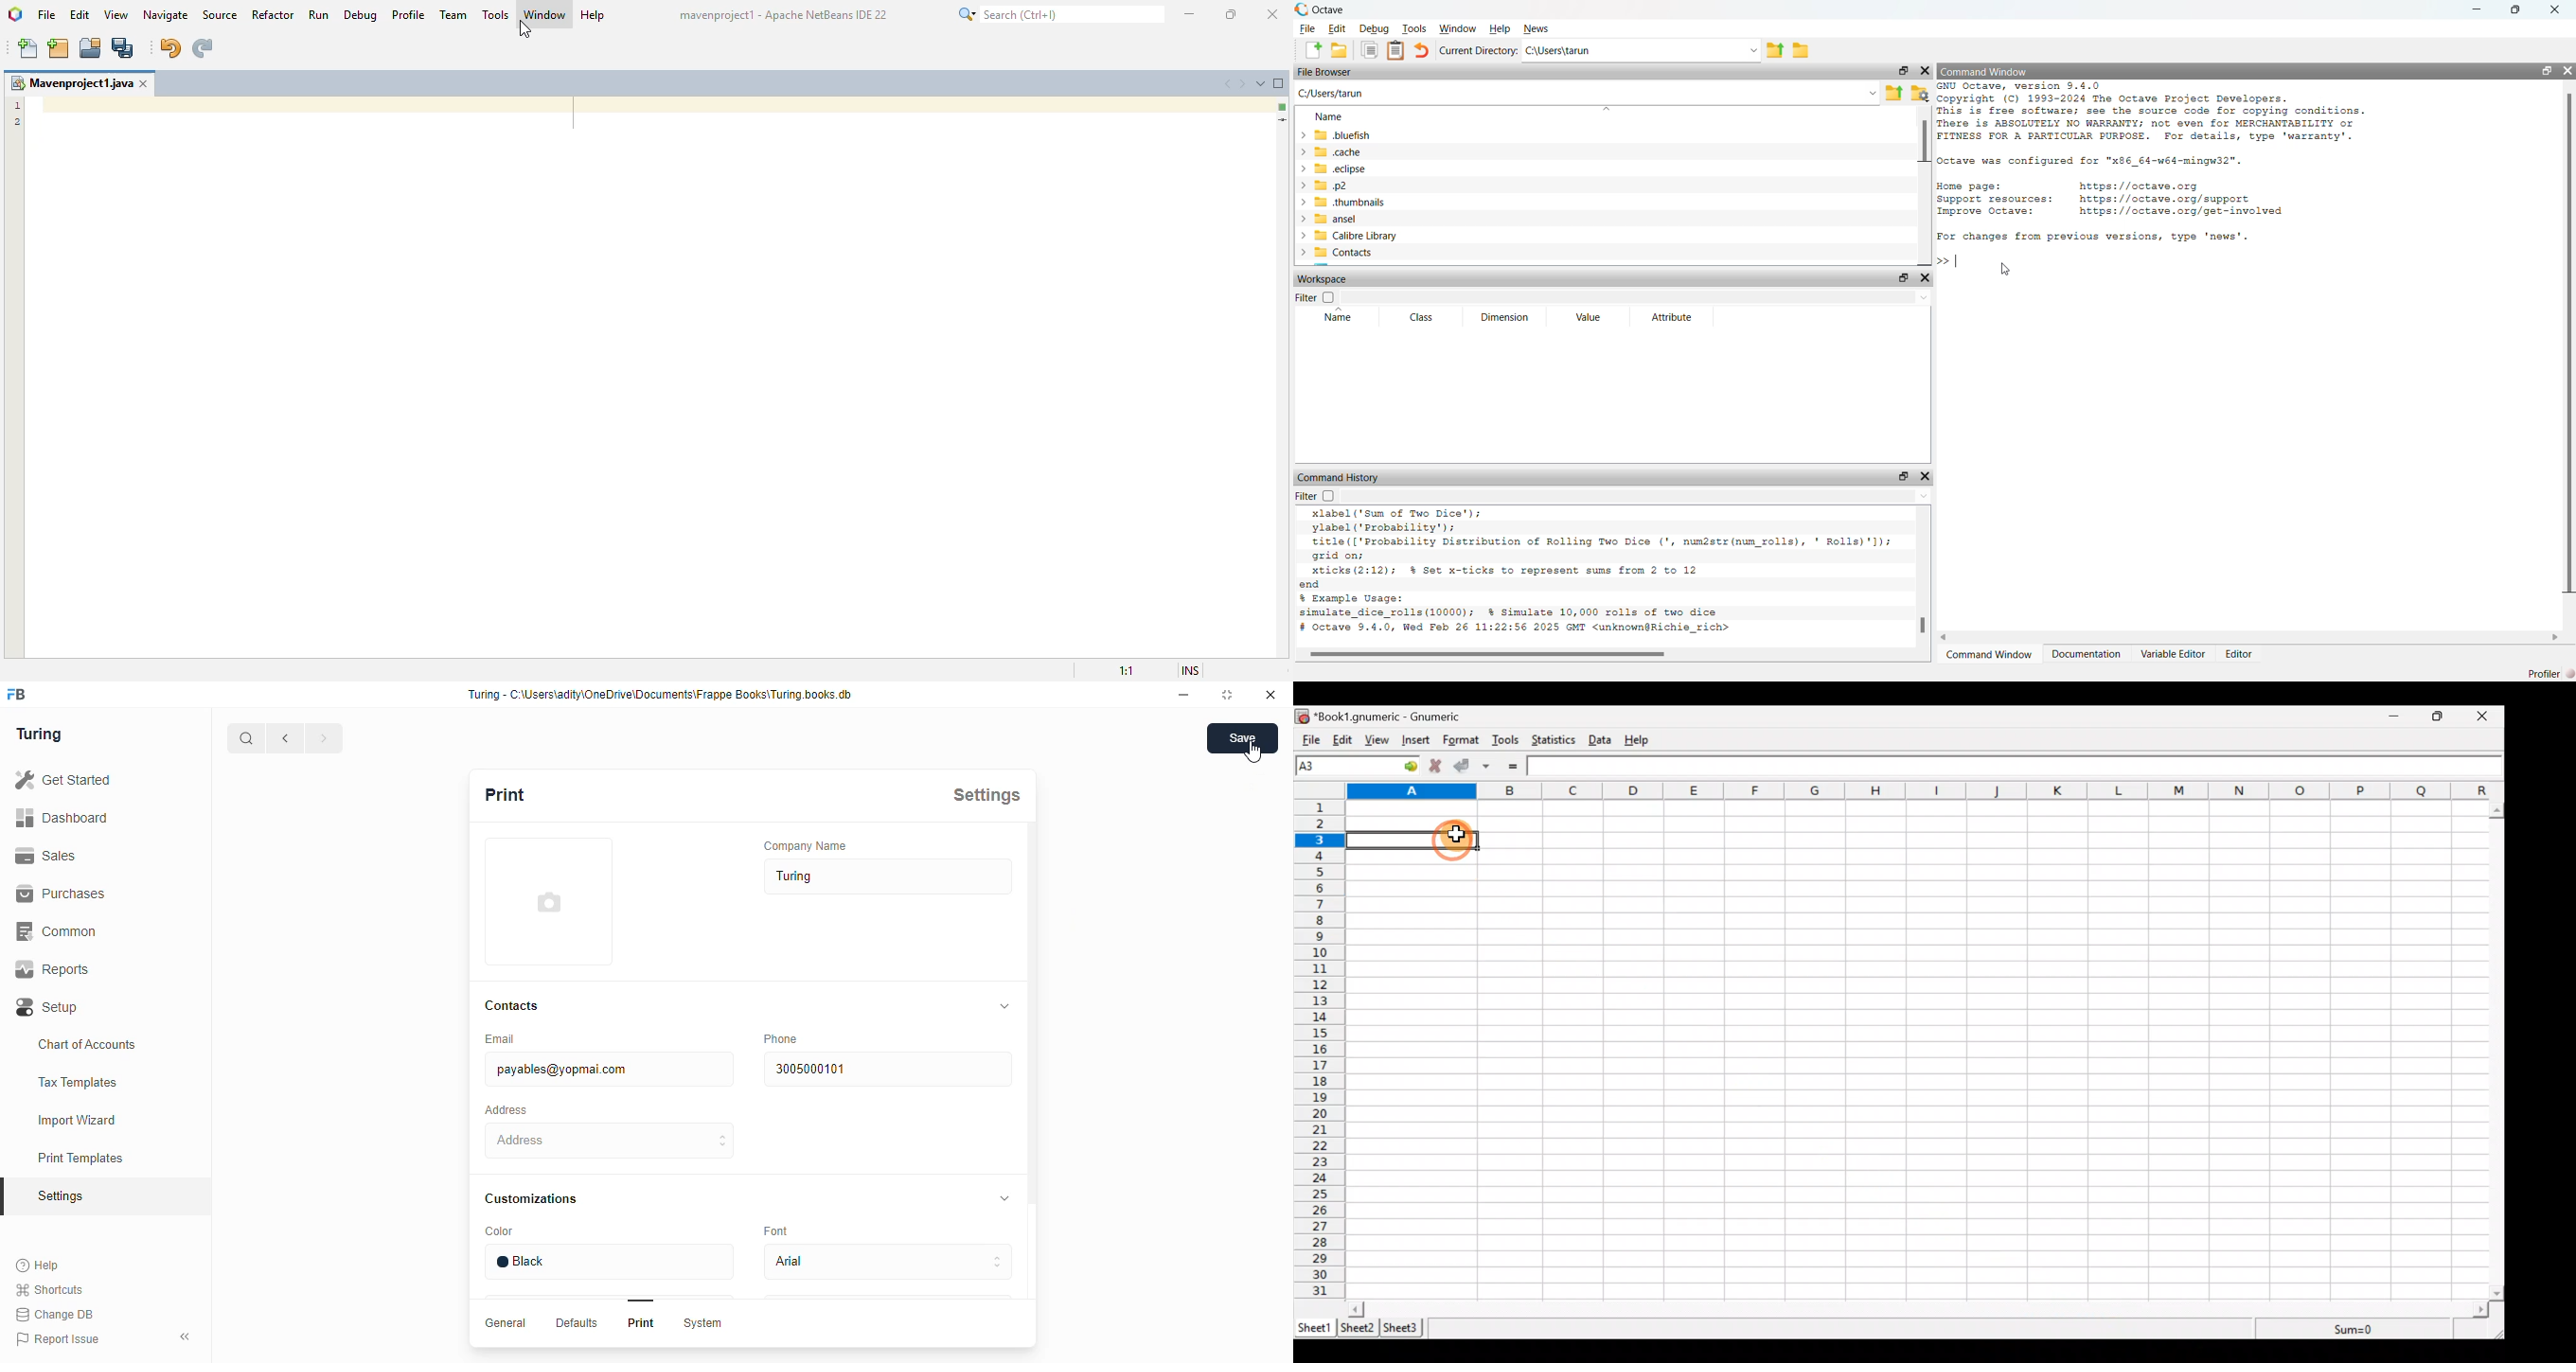  I want to click on Sales, so click(93, 854).